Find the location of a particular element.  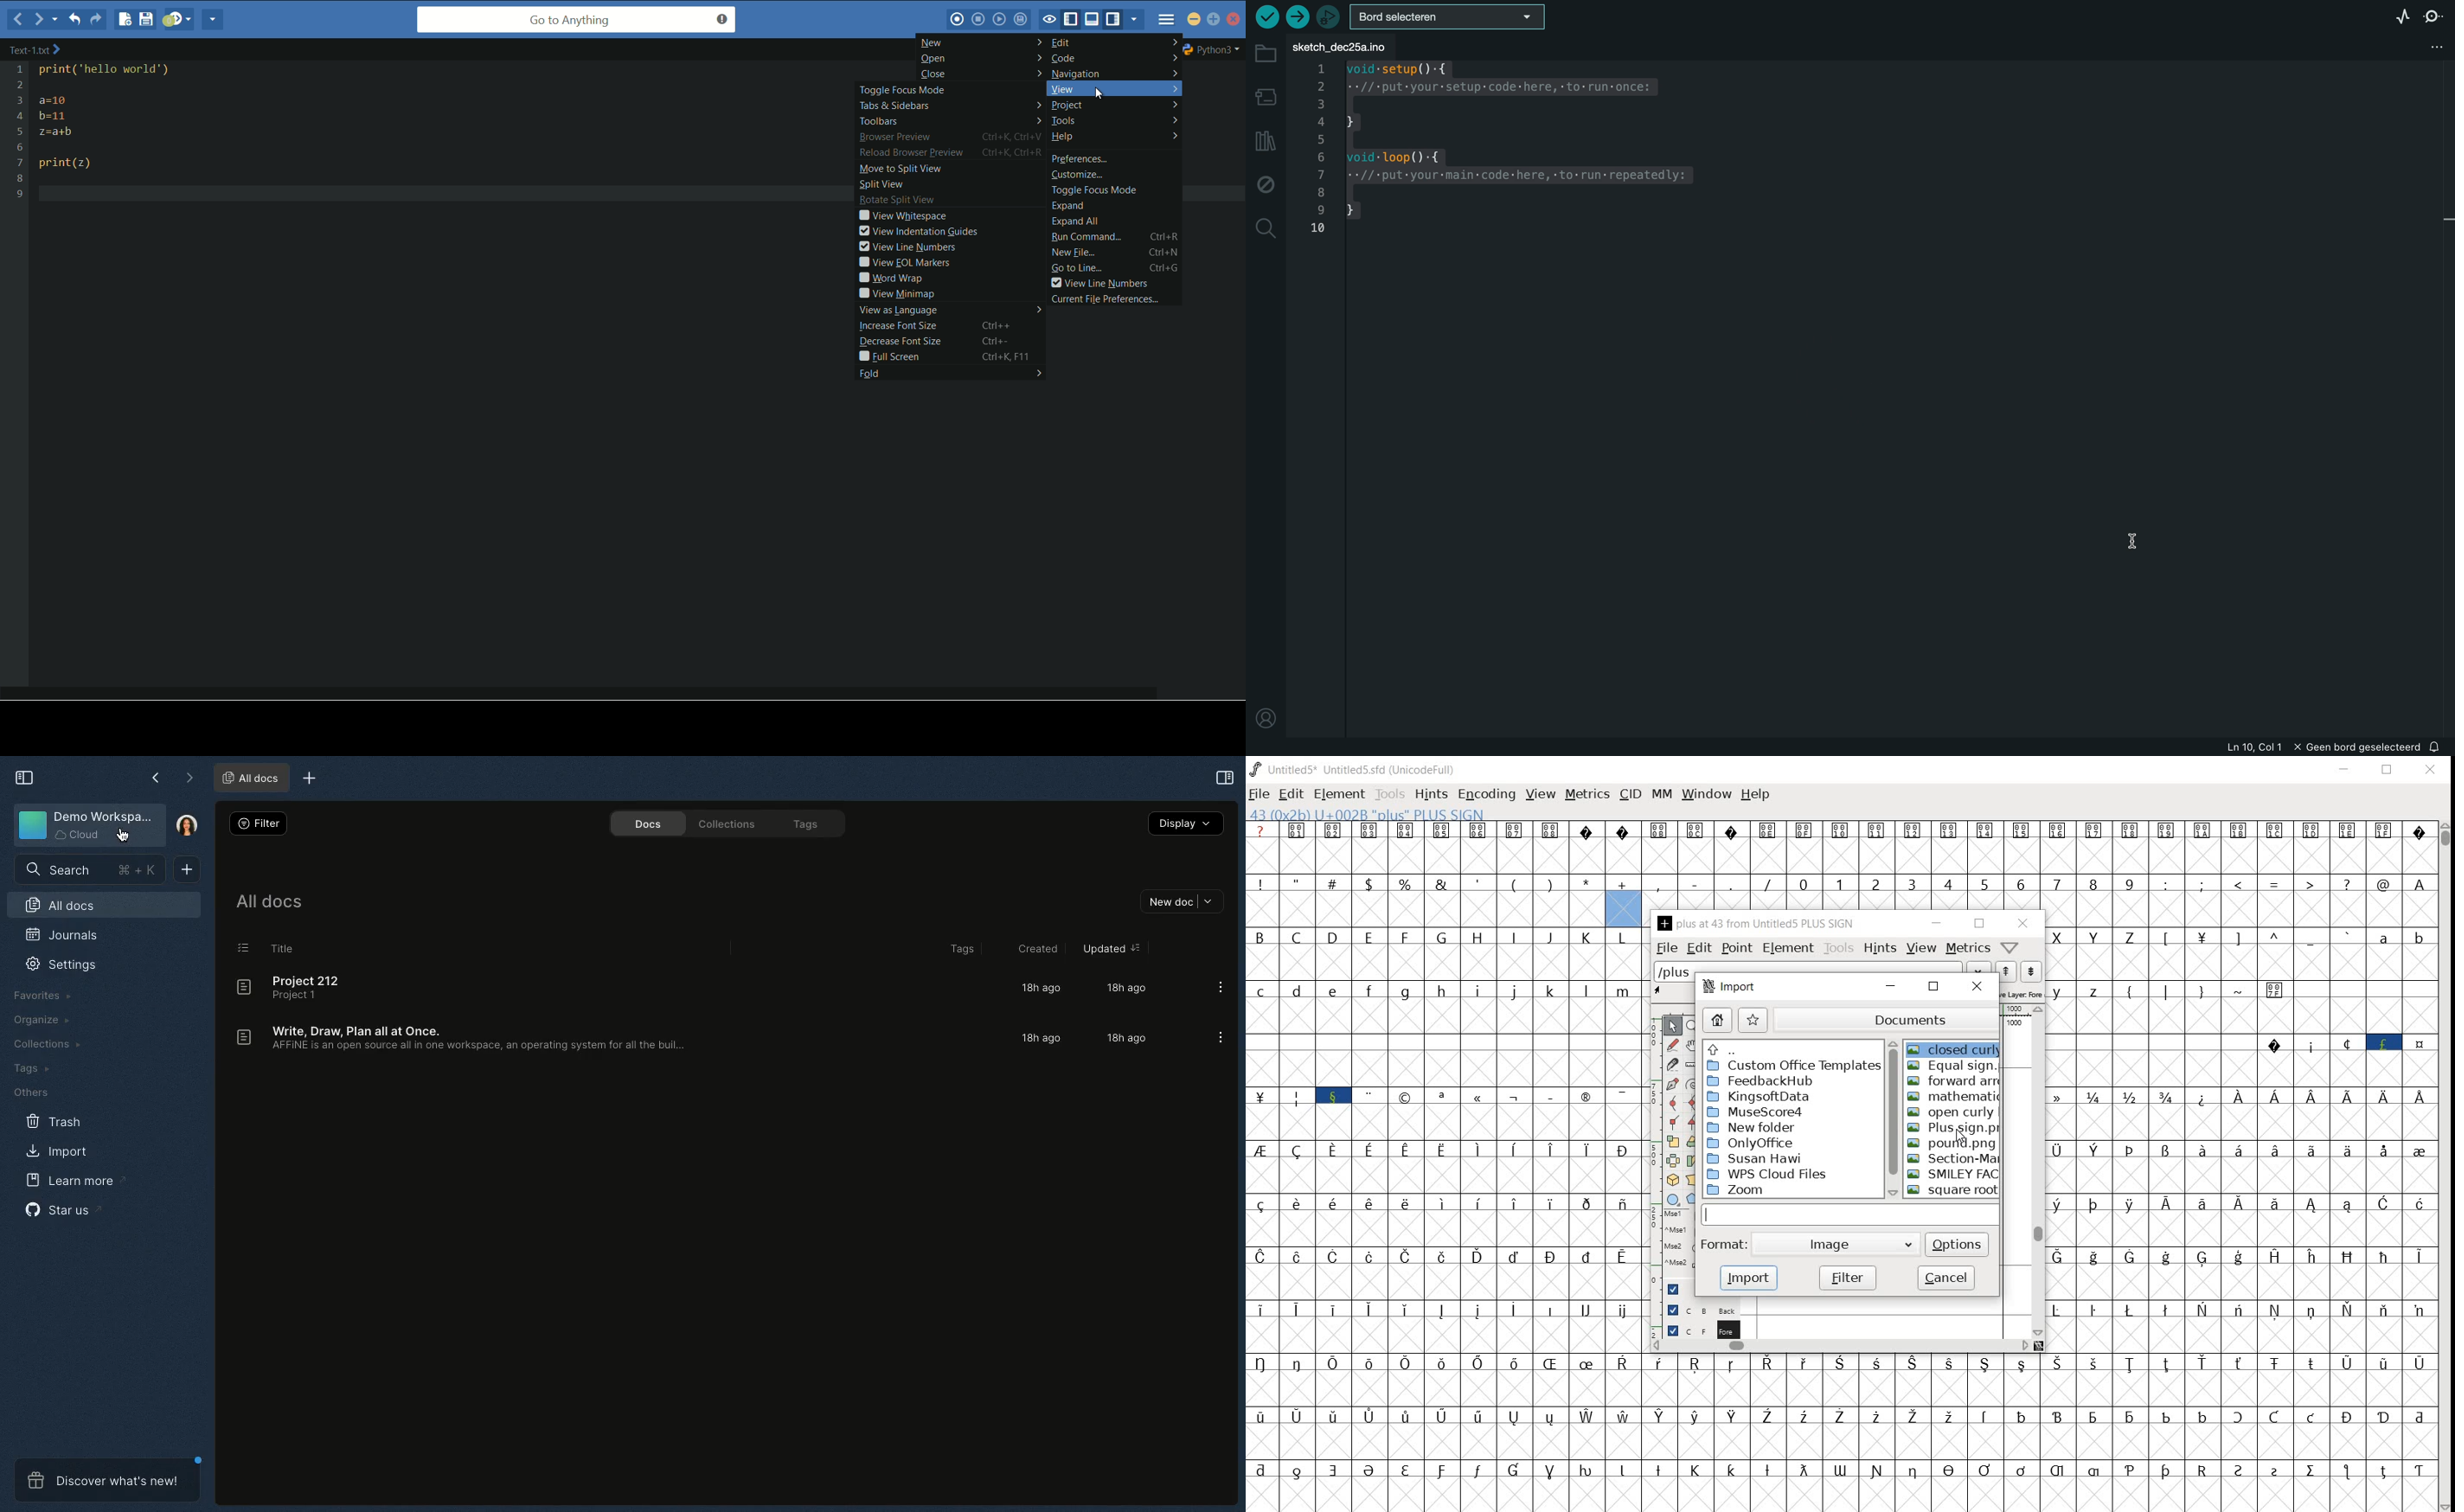

Organize is located at coordinates (38, 1020).